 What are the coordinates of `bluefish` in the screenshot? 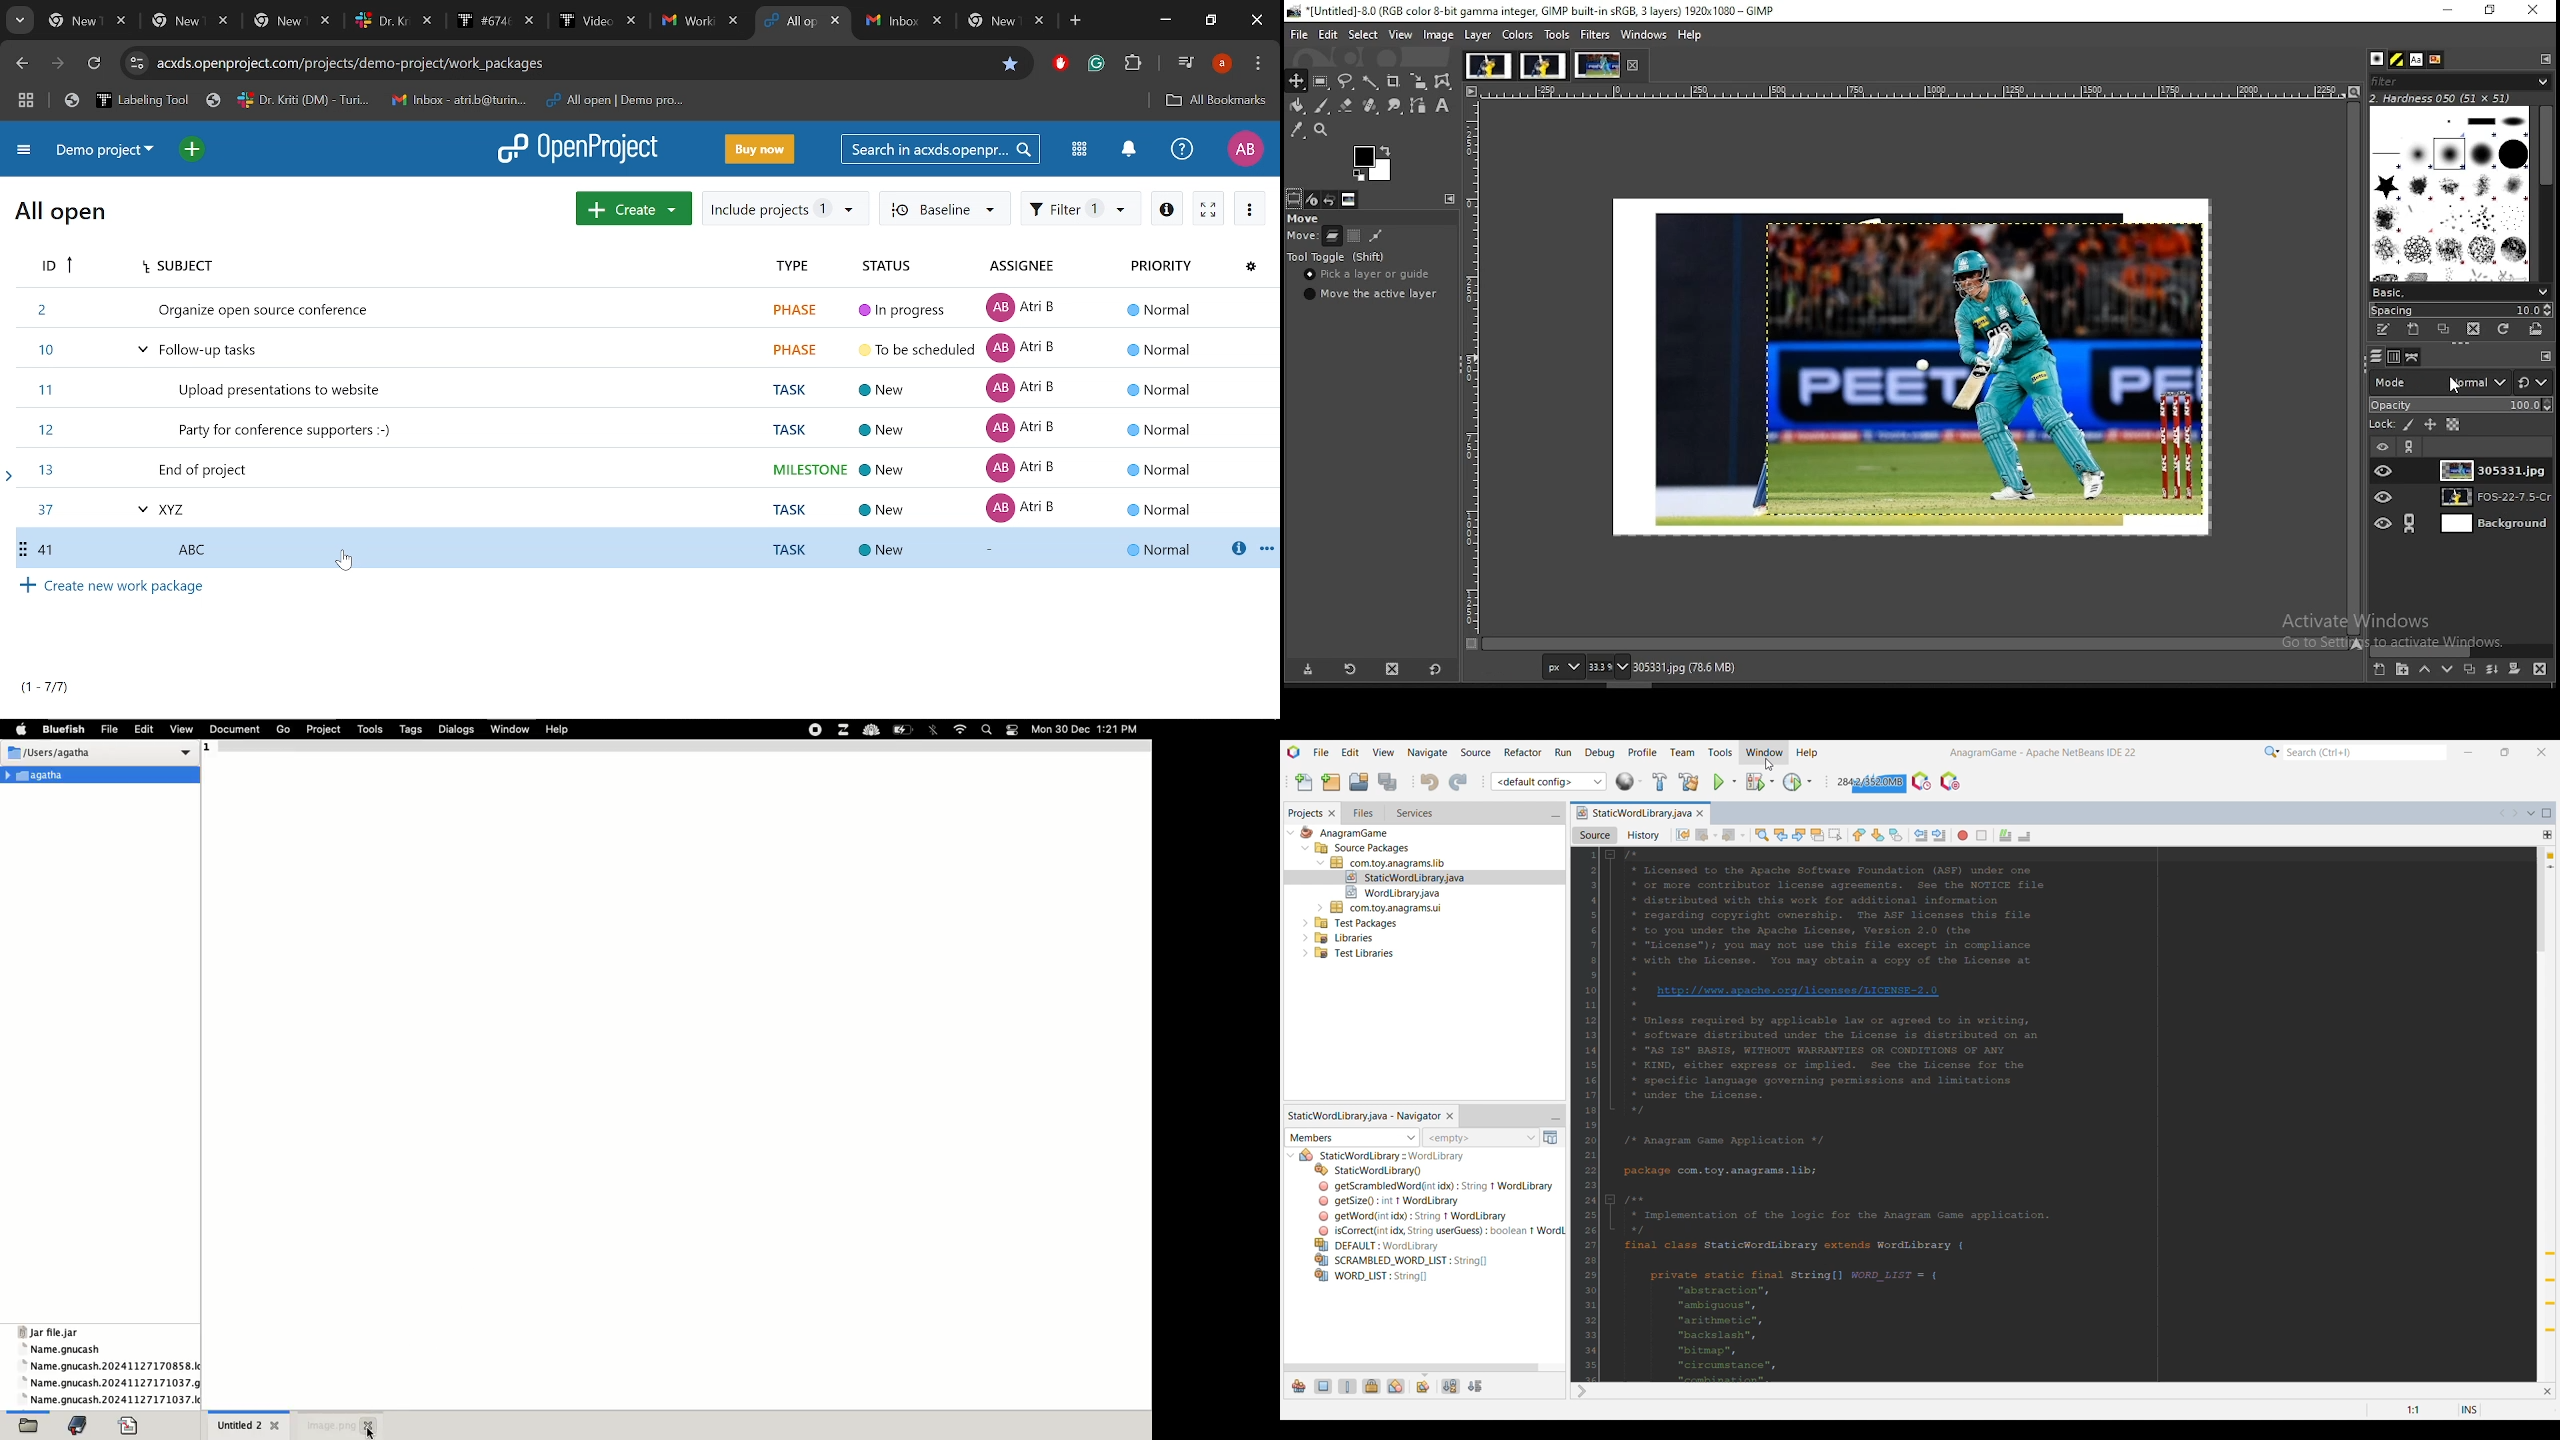 It's located at (63, 730).